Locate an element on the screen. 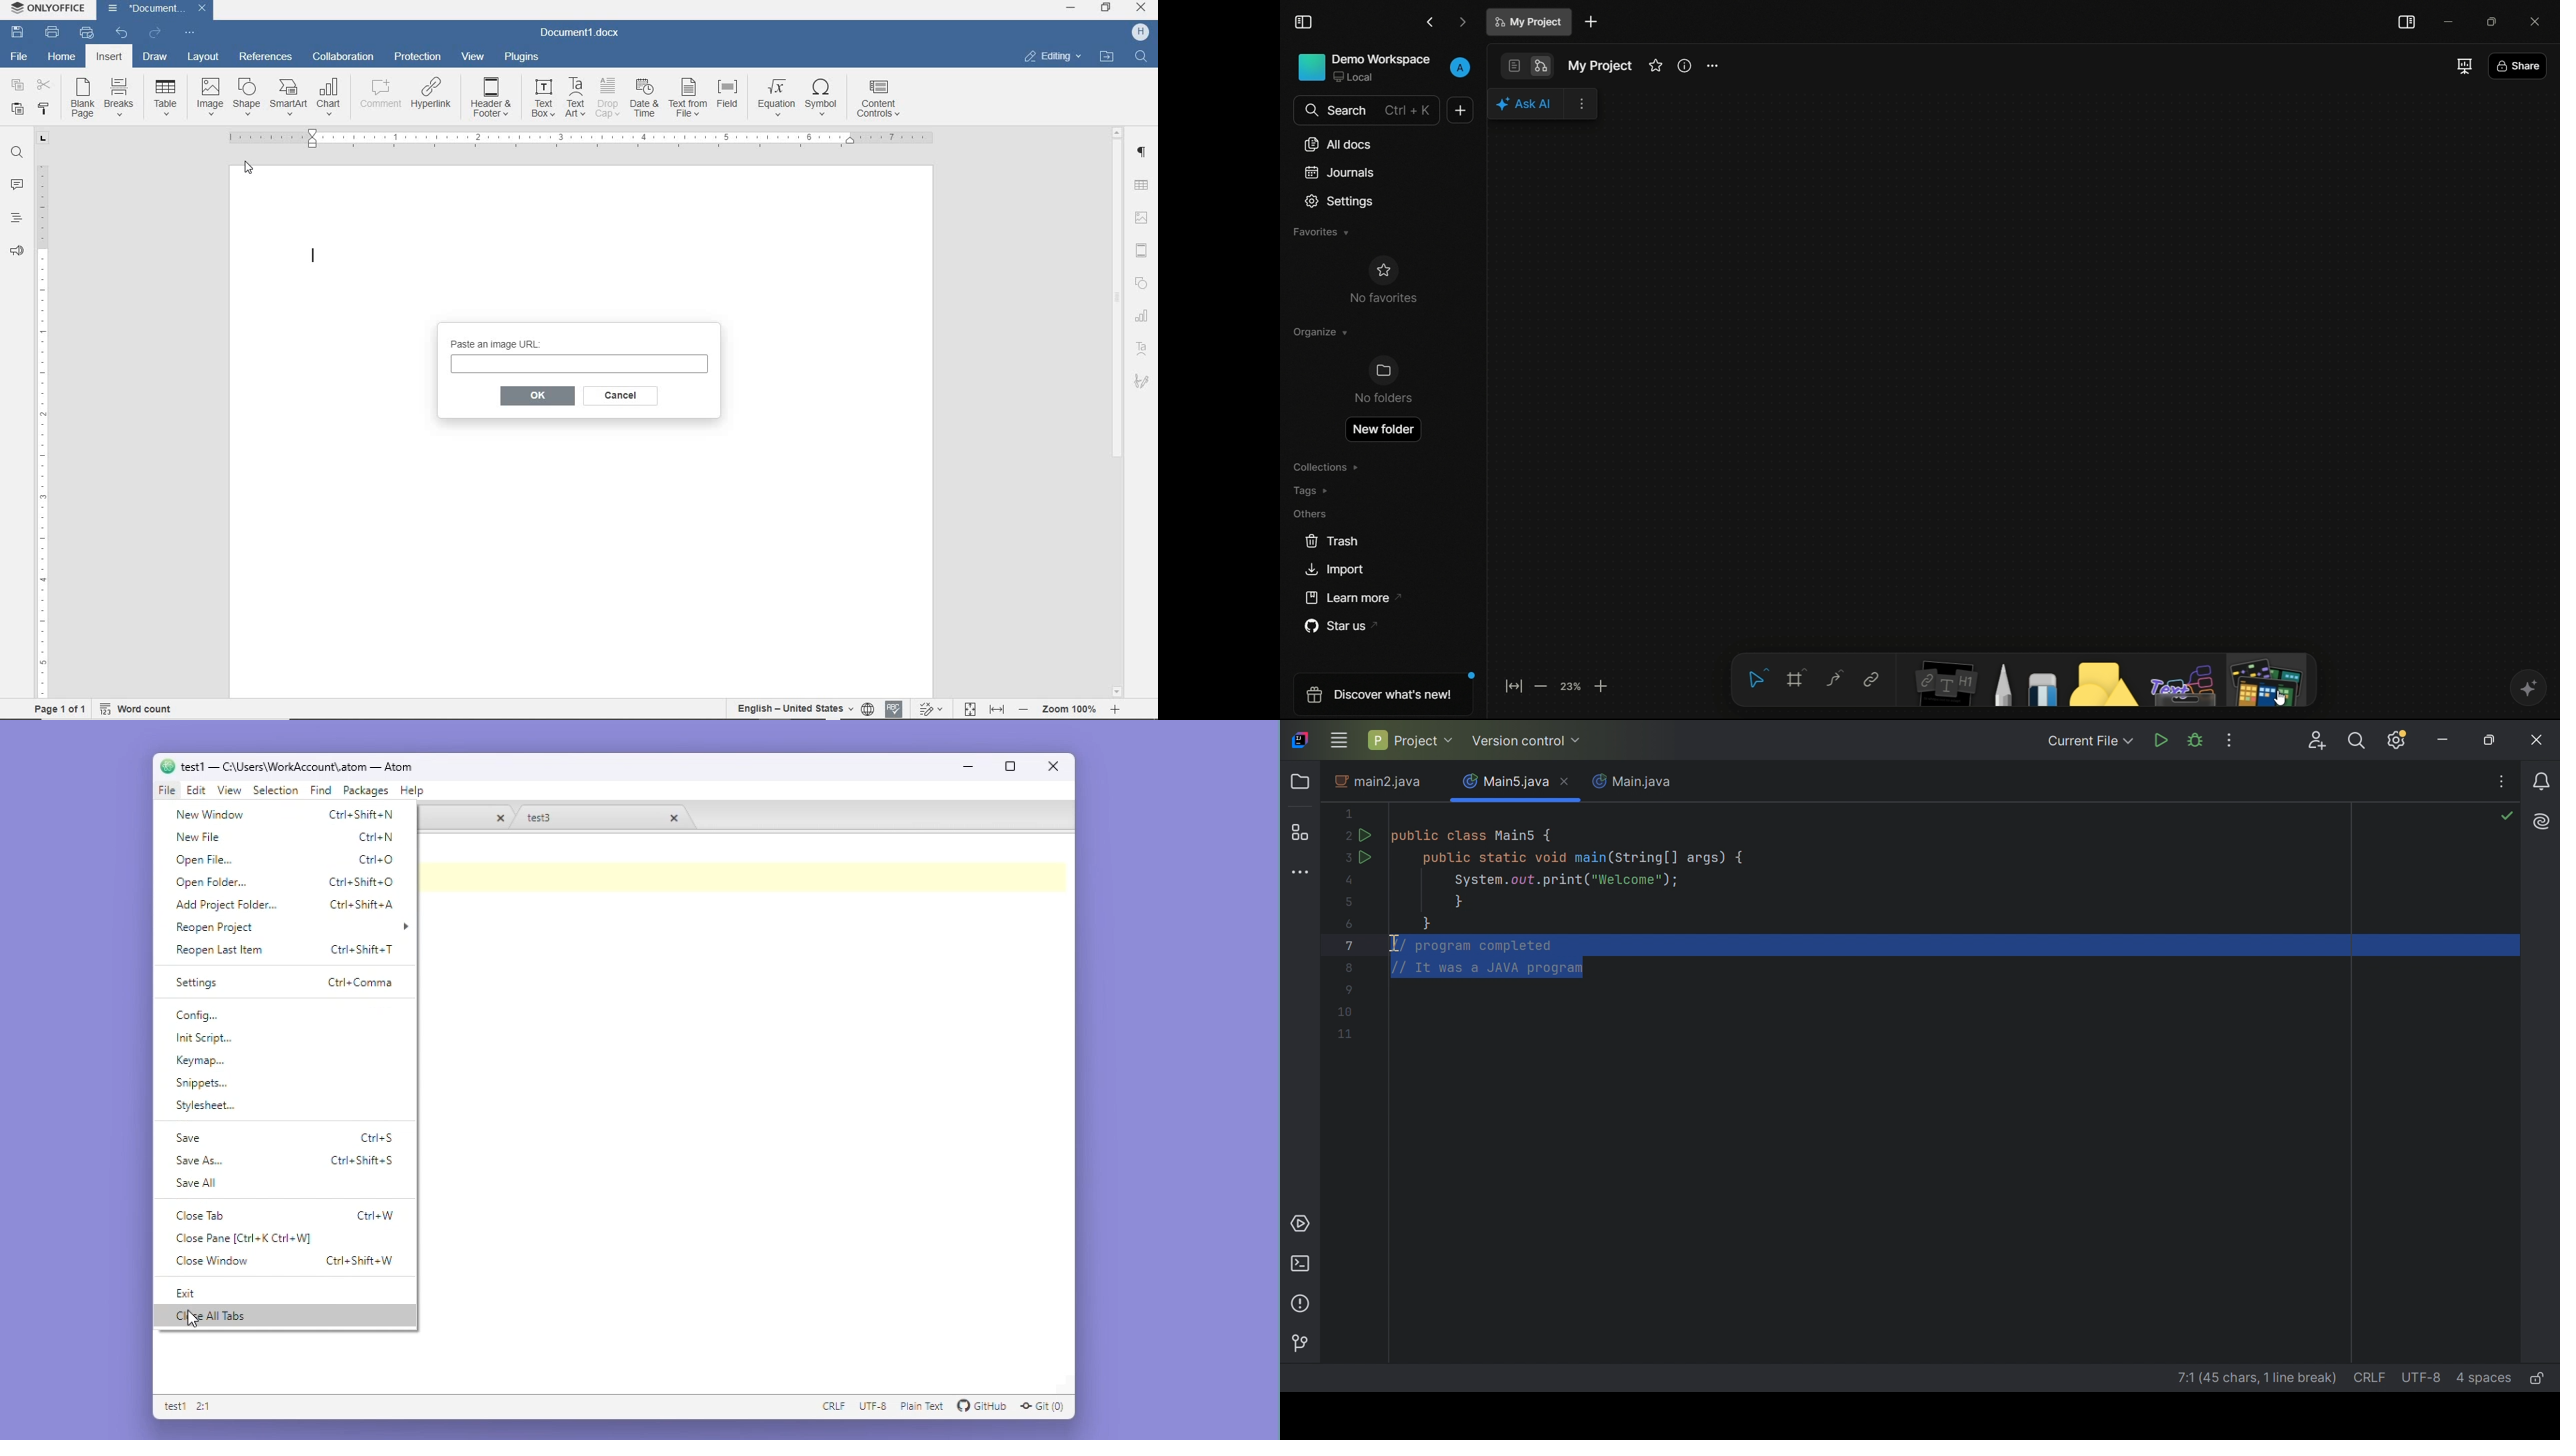 The image size is (2576, 1456). ONLYOFFICE (Application name) is located at coordinates (44, 9).